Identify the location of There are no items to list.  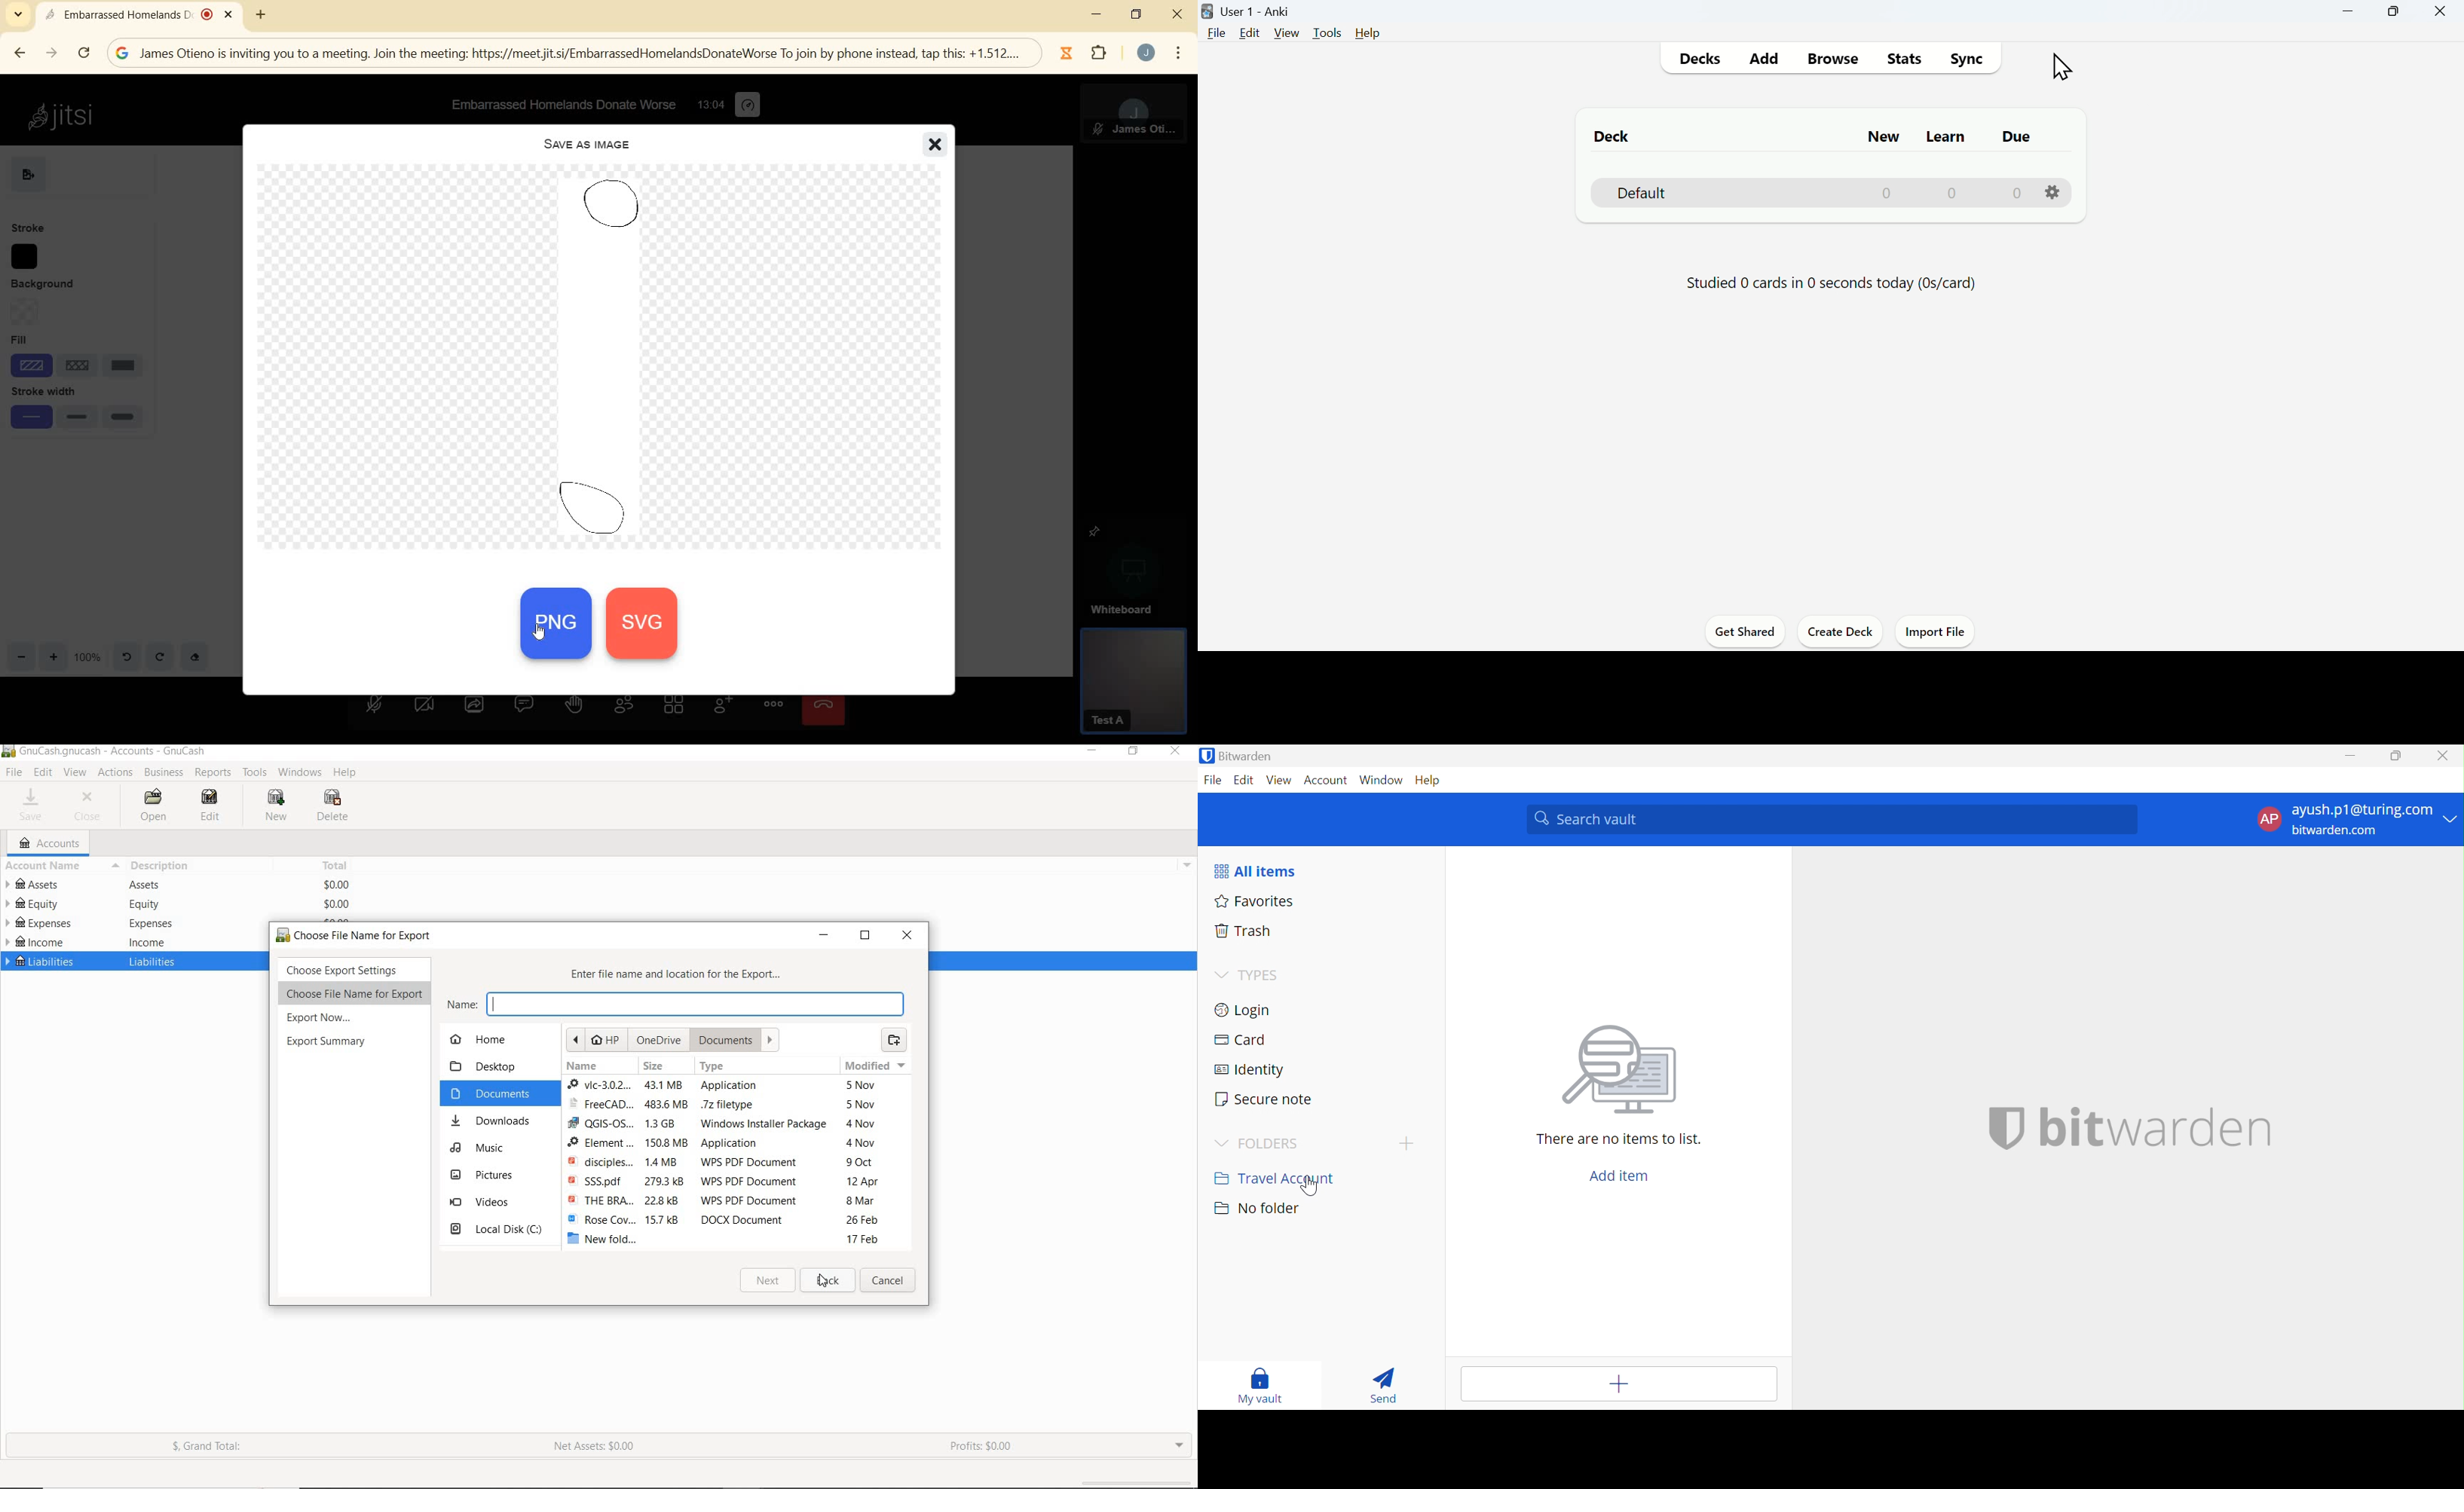
(1620, 1139).